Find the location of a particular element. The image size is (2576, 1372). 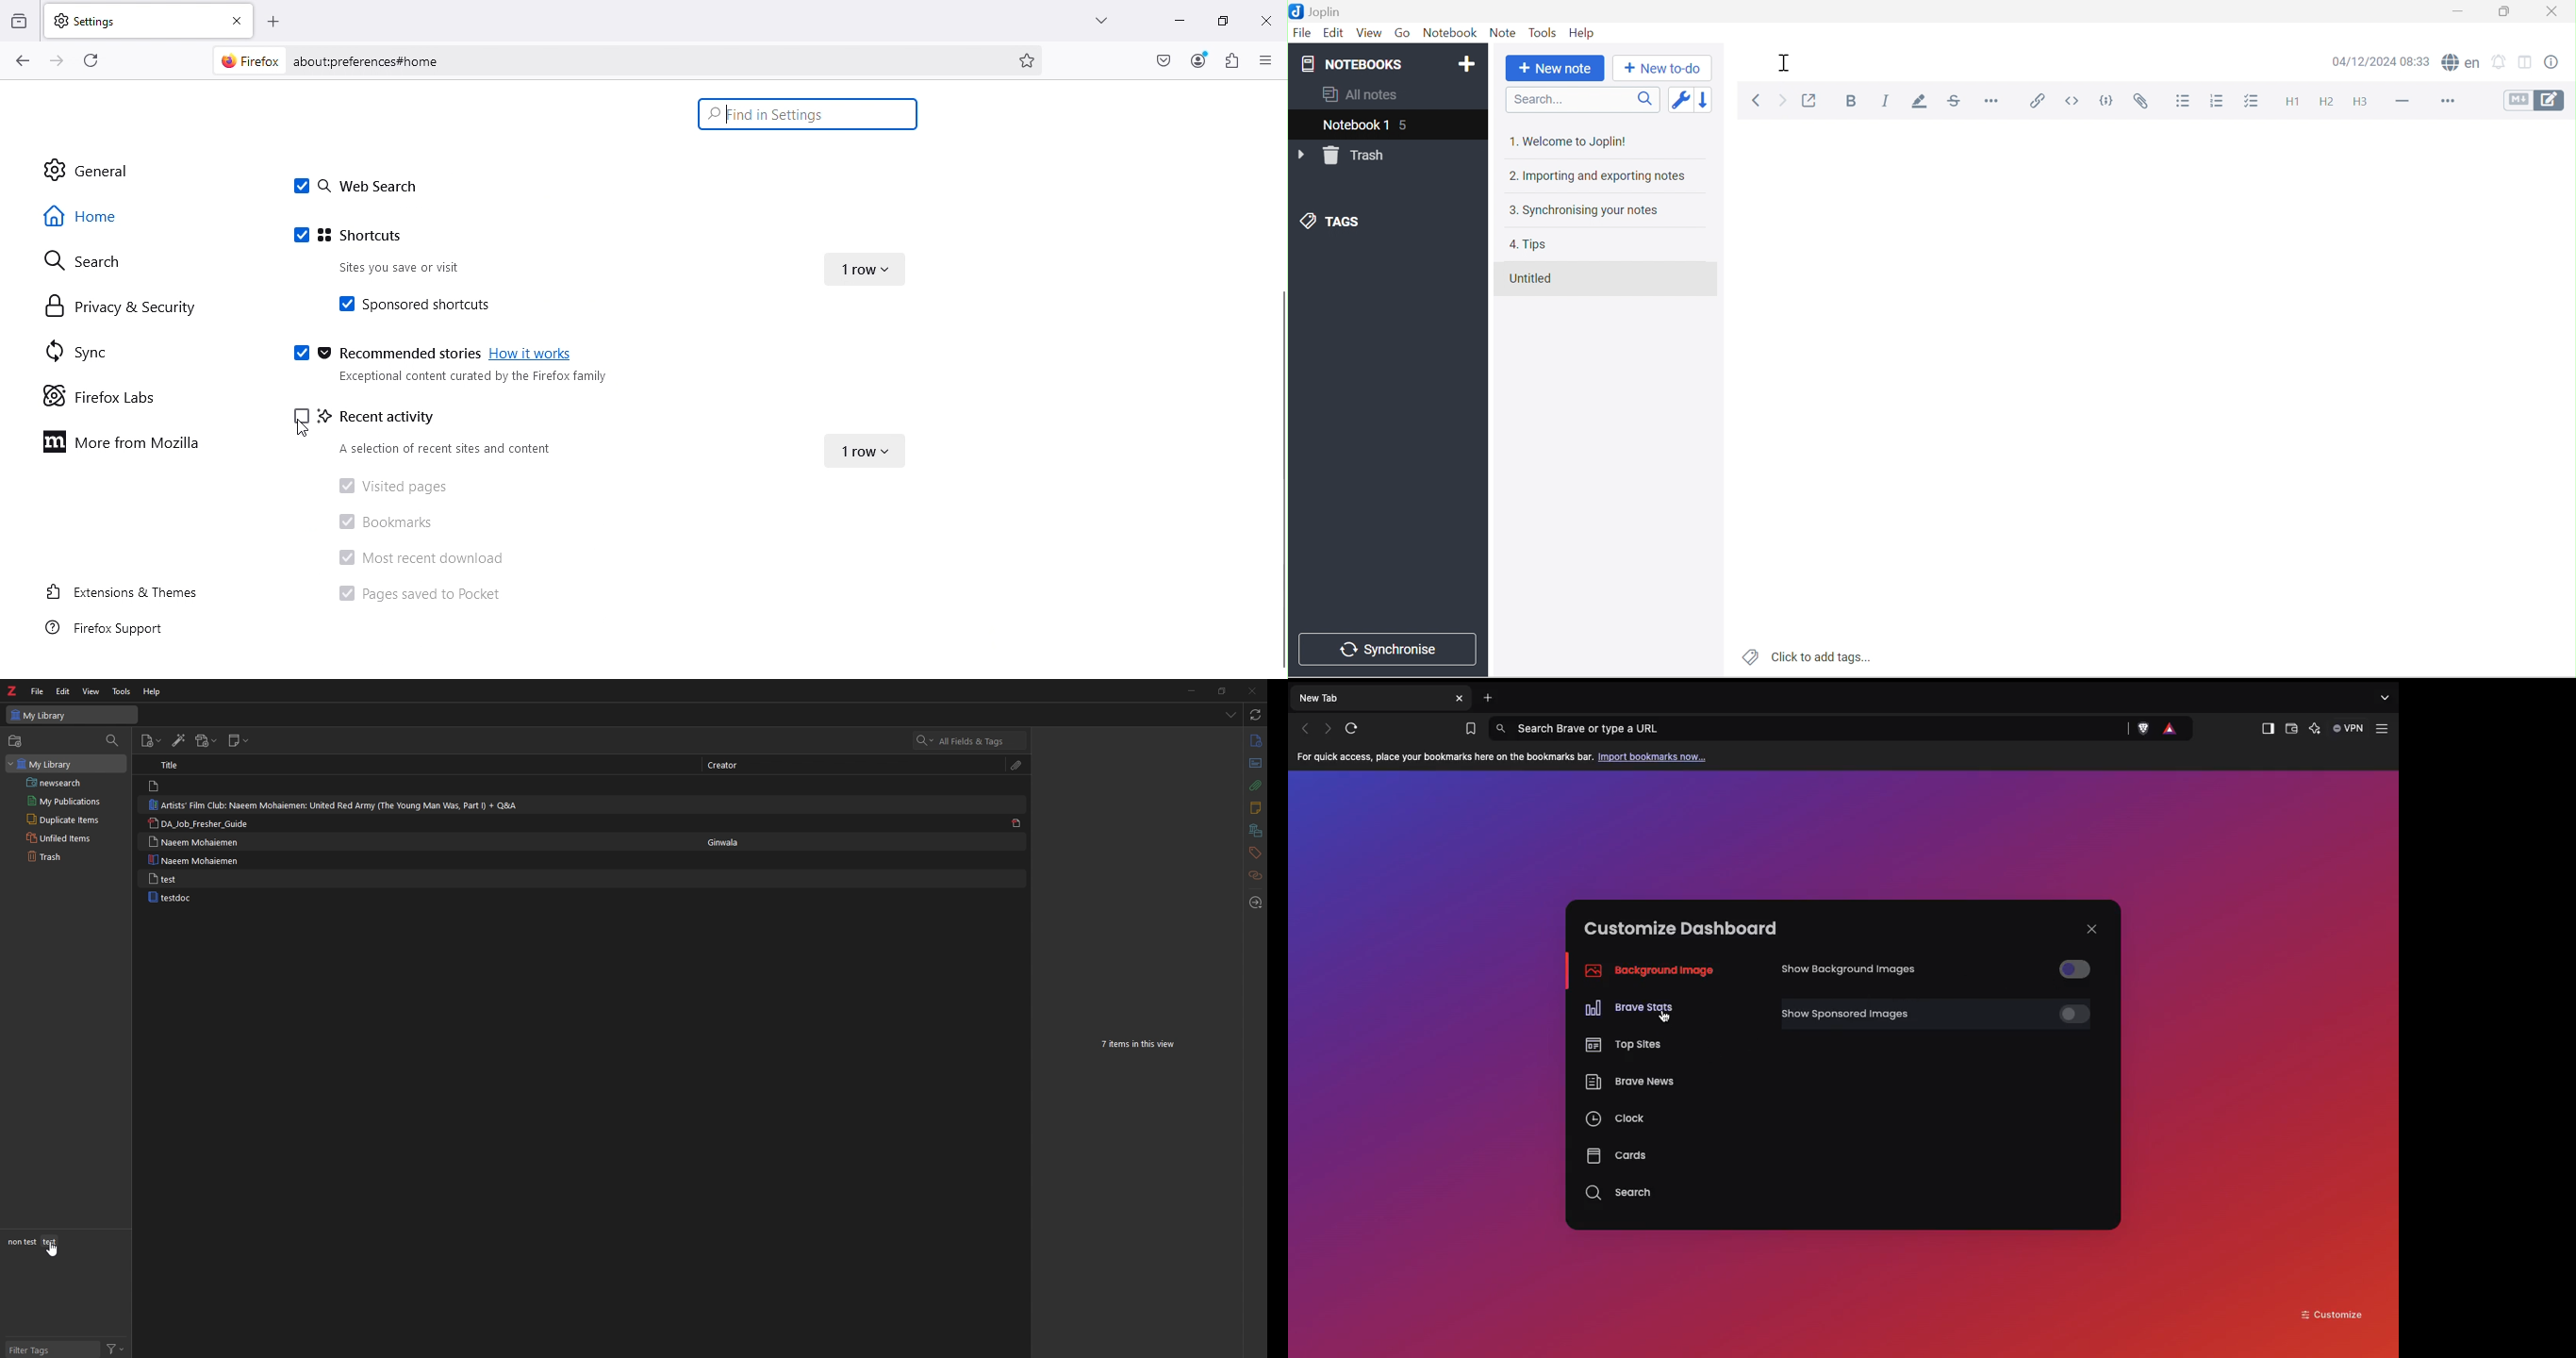

title is located at coordinates (178, 765).